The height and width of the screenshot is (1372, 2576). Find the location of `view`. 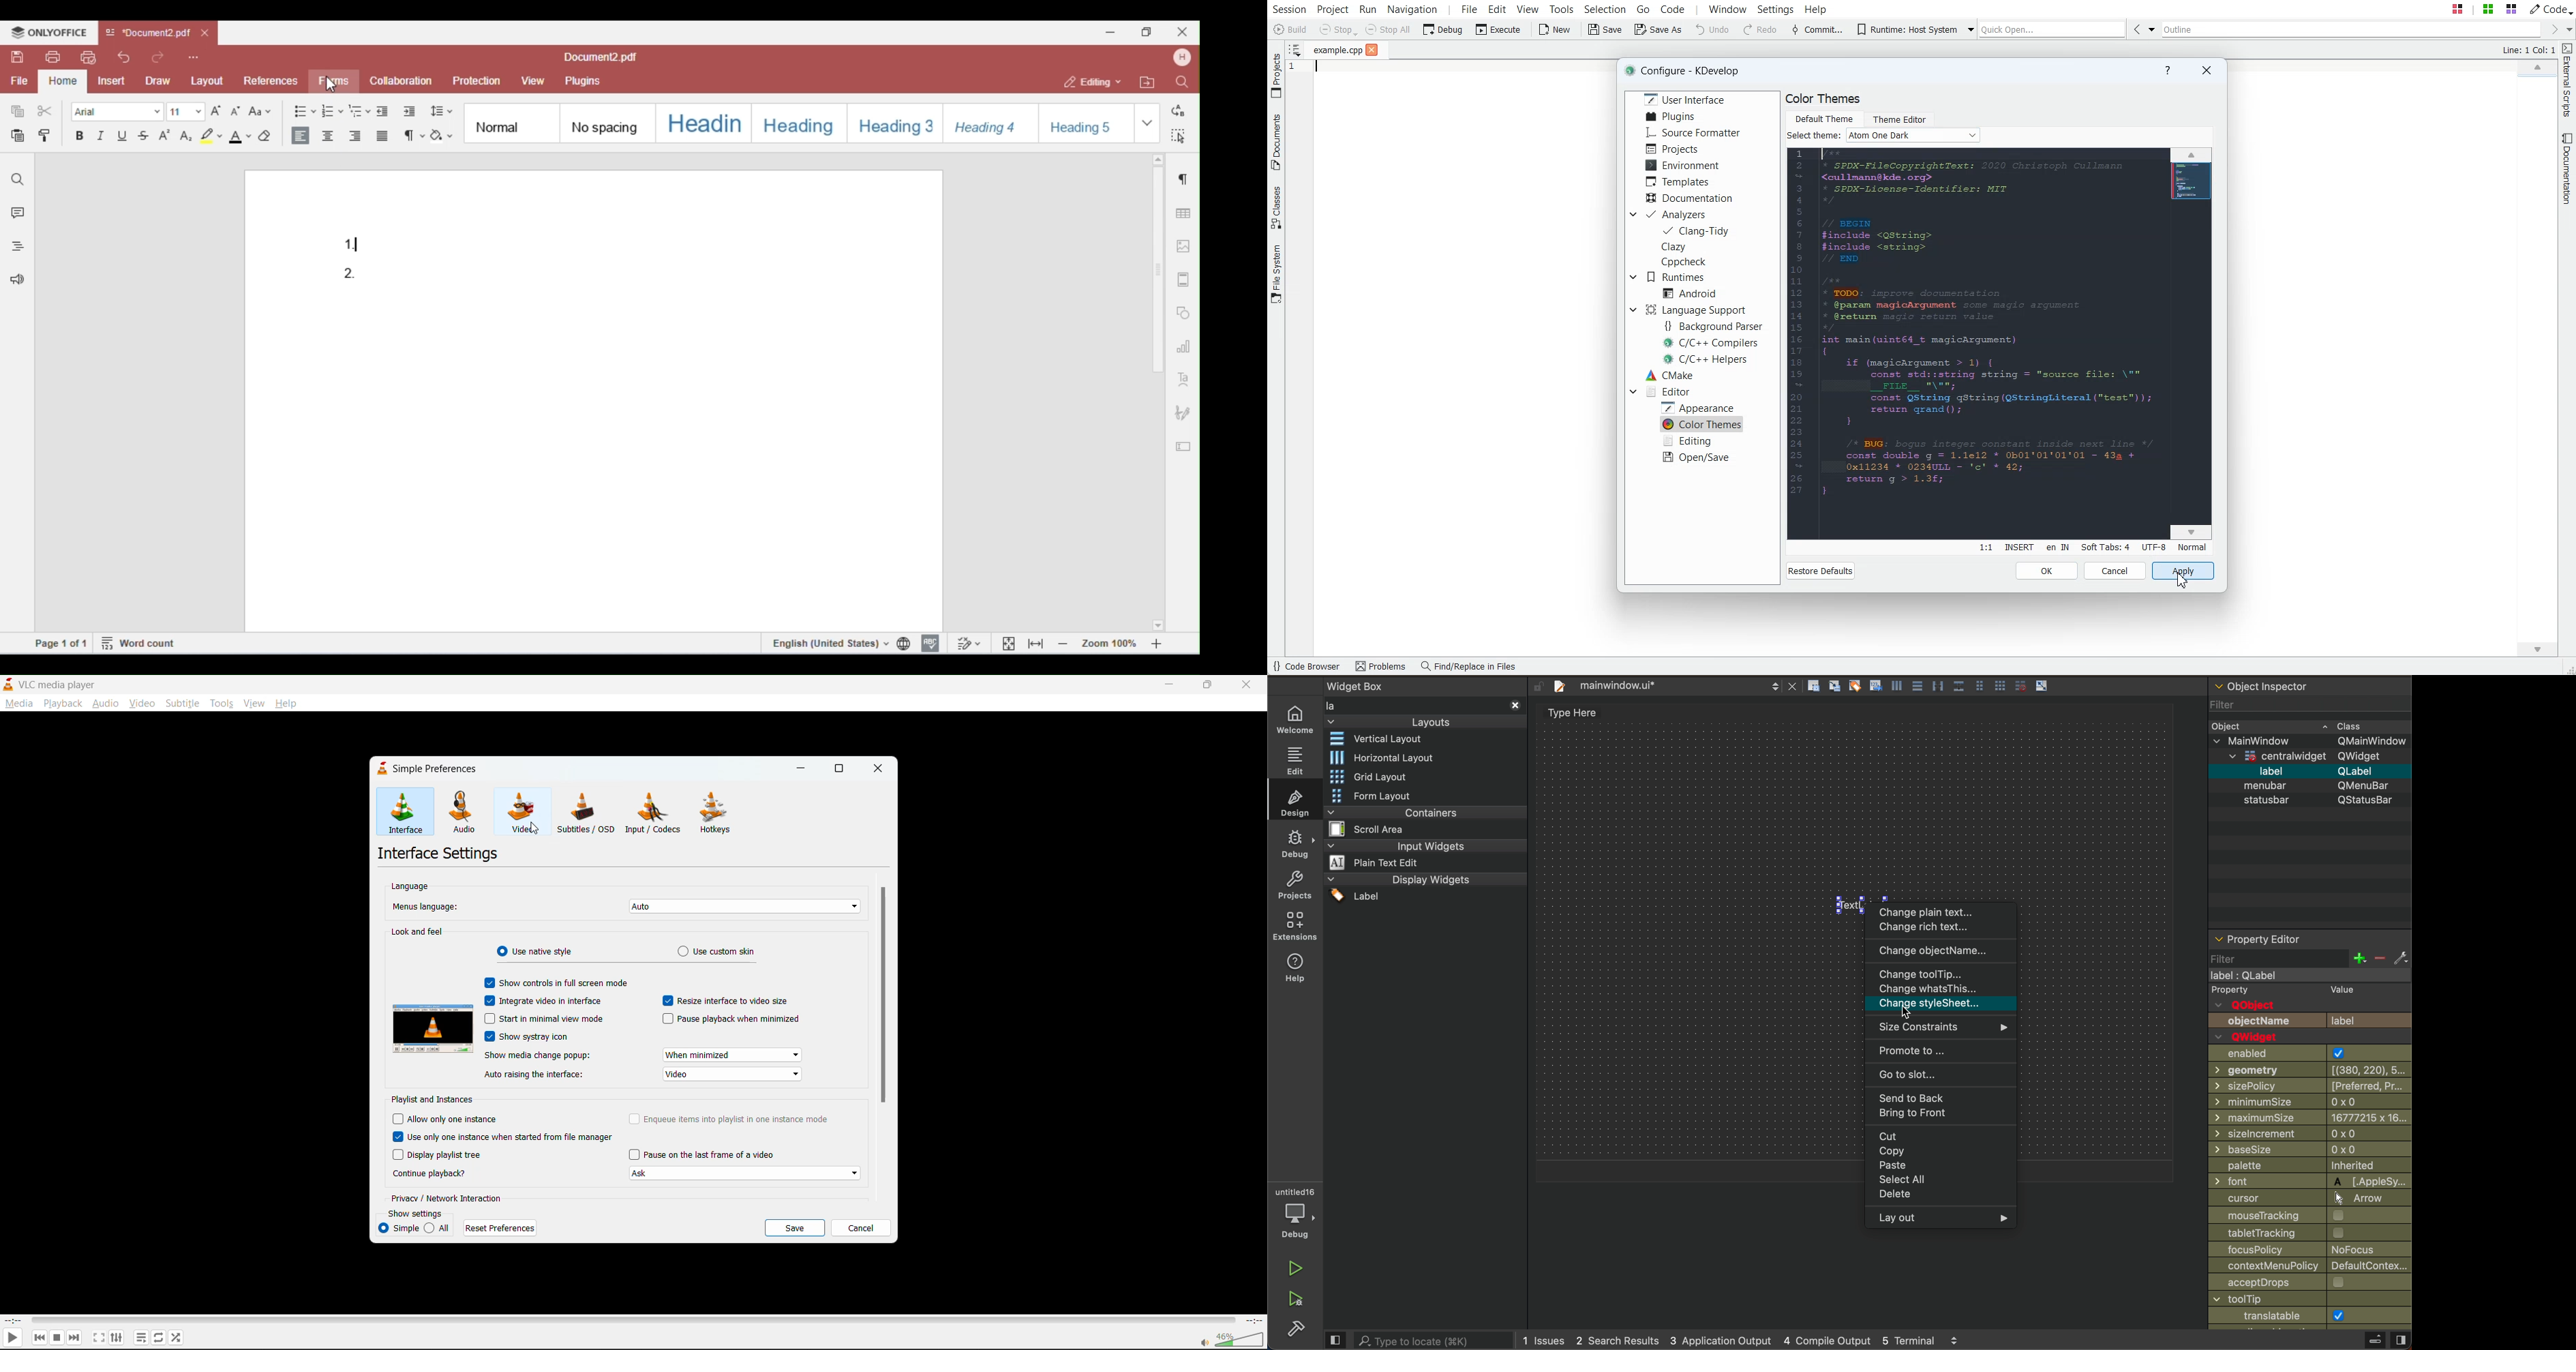

view is located at coordinates (254, 703).